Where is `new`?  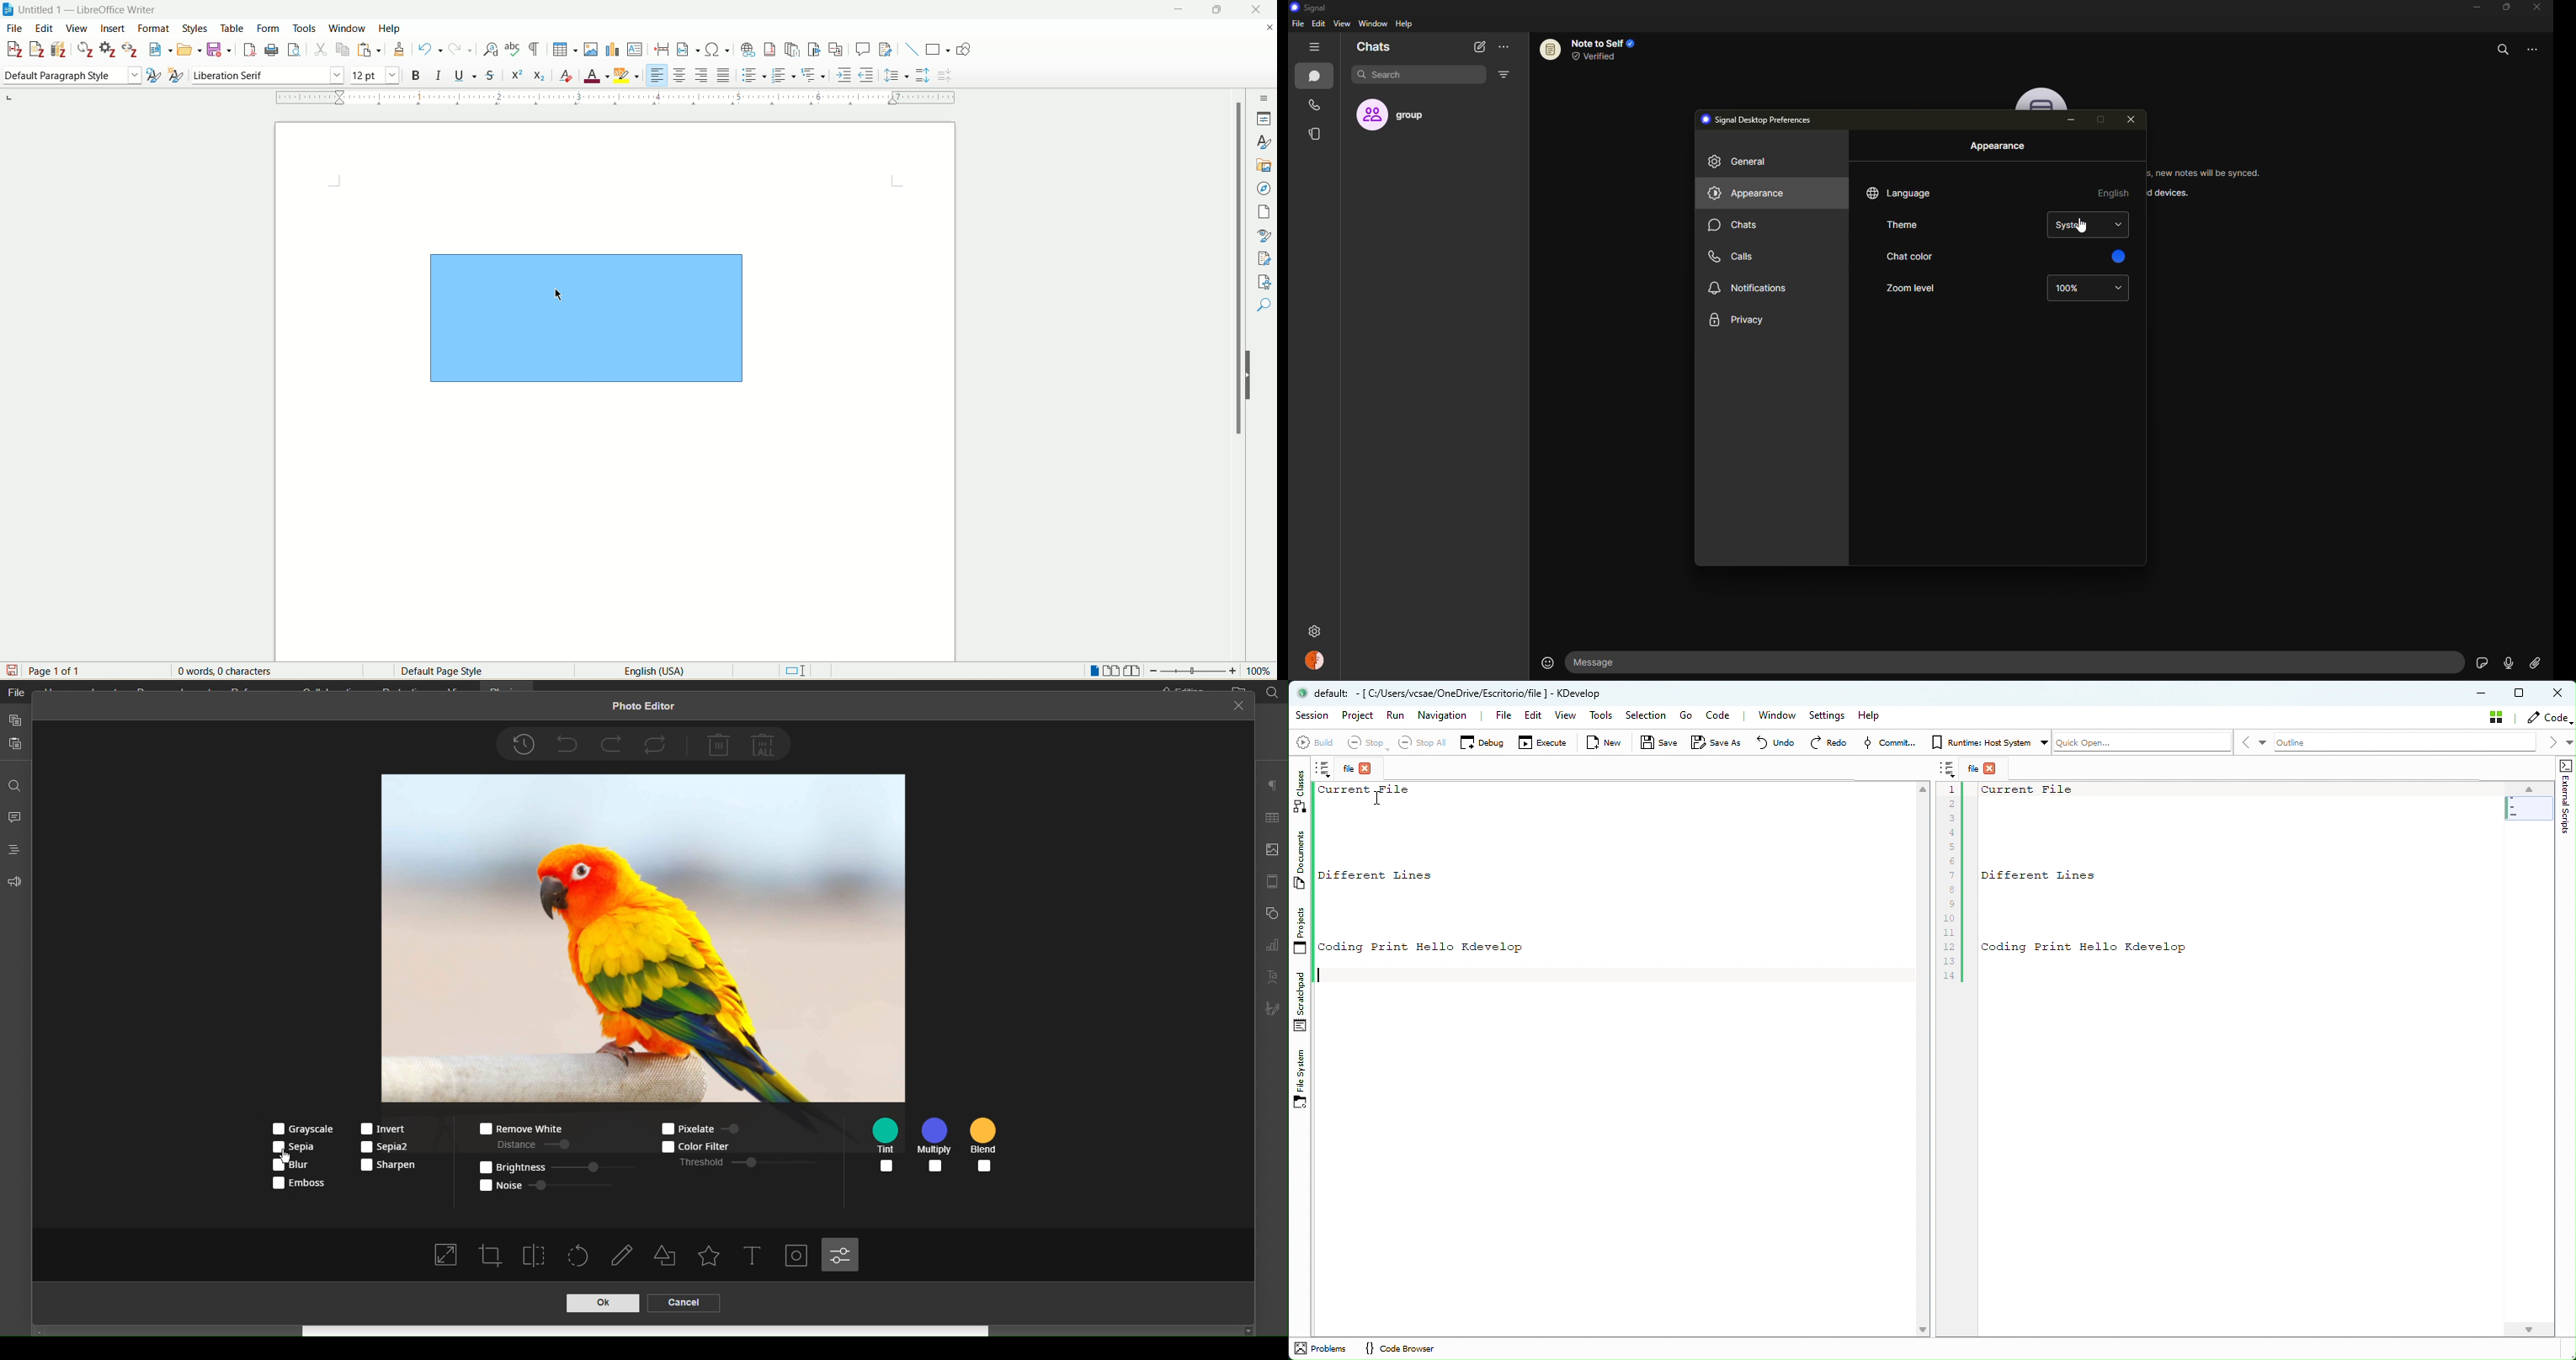 new is located at coordinates (158, 51).